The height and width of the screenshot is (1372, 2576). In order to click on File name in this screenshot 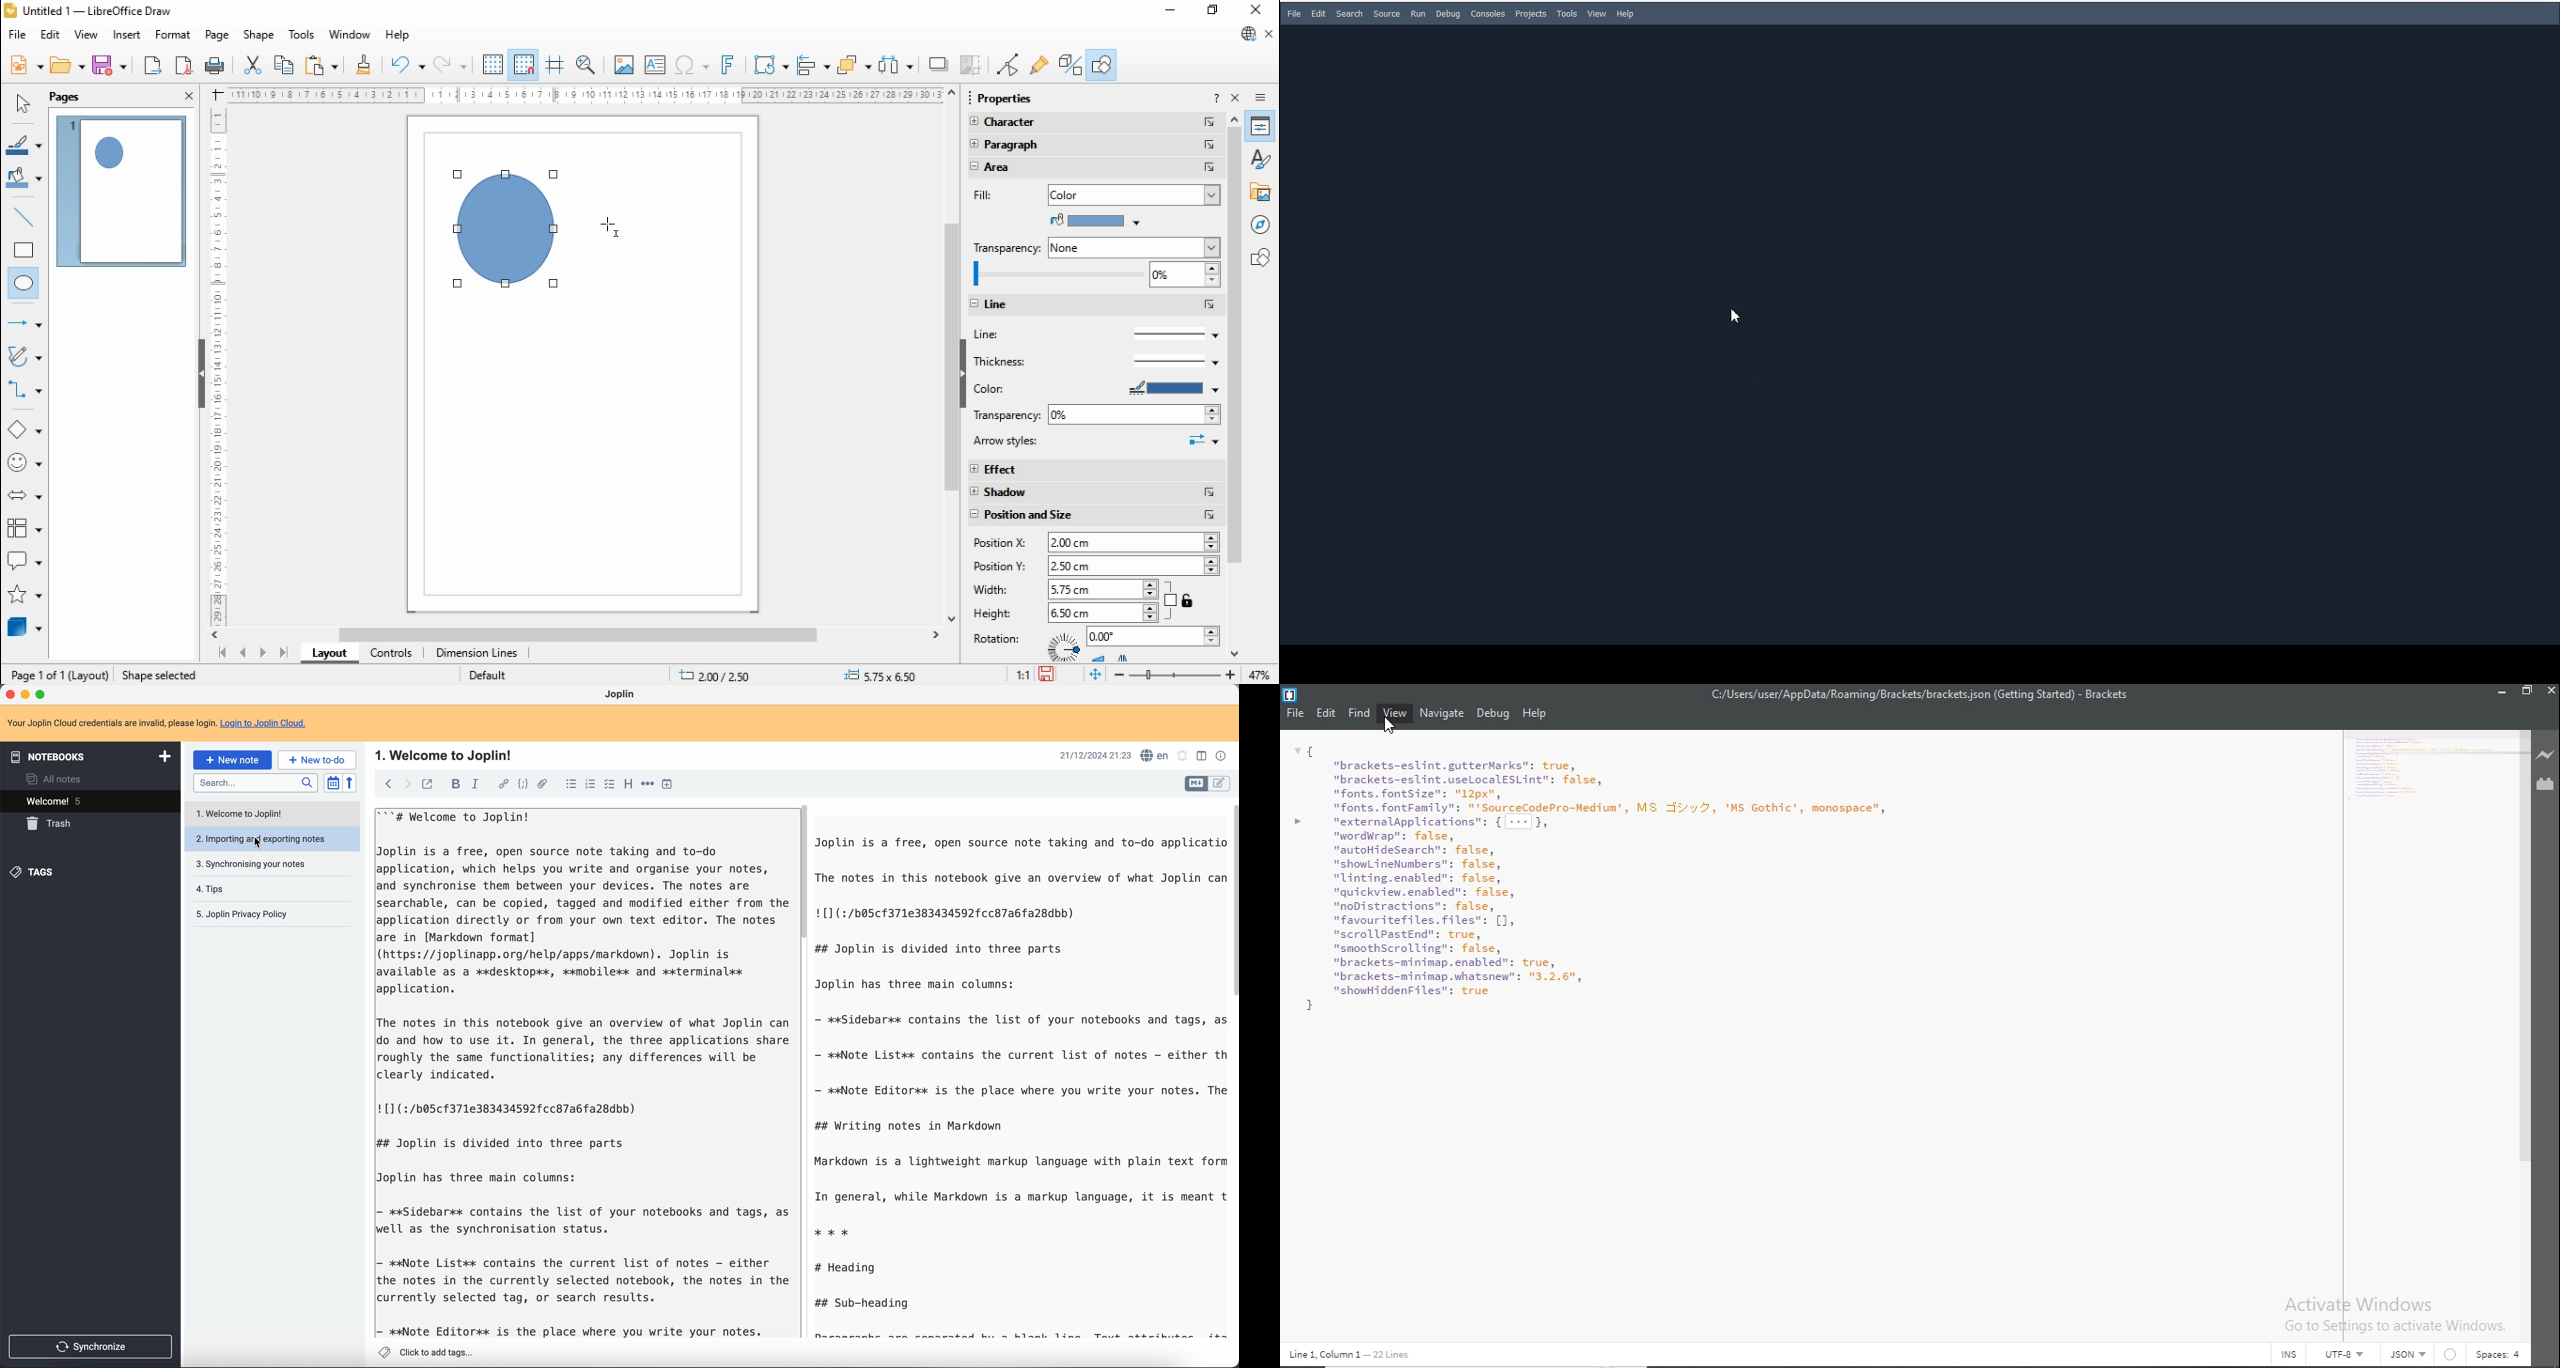, I will do `click(1918, 694)`.